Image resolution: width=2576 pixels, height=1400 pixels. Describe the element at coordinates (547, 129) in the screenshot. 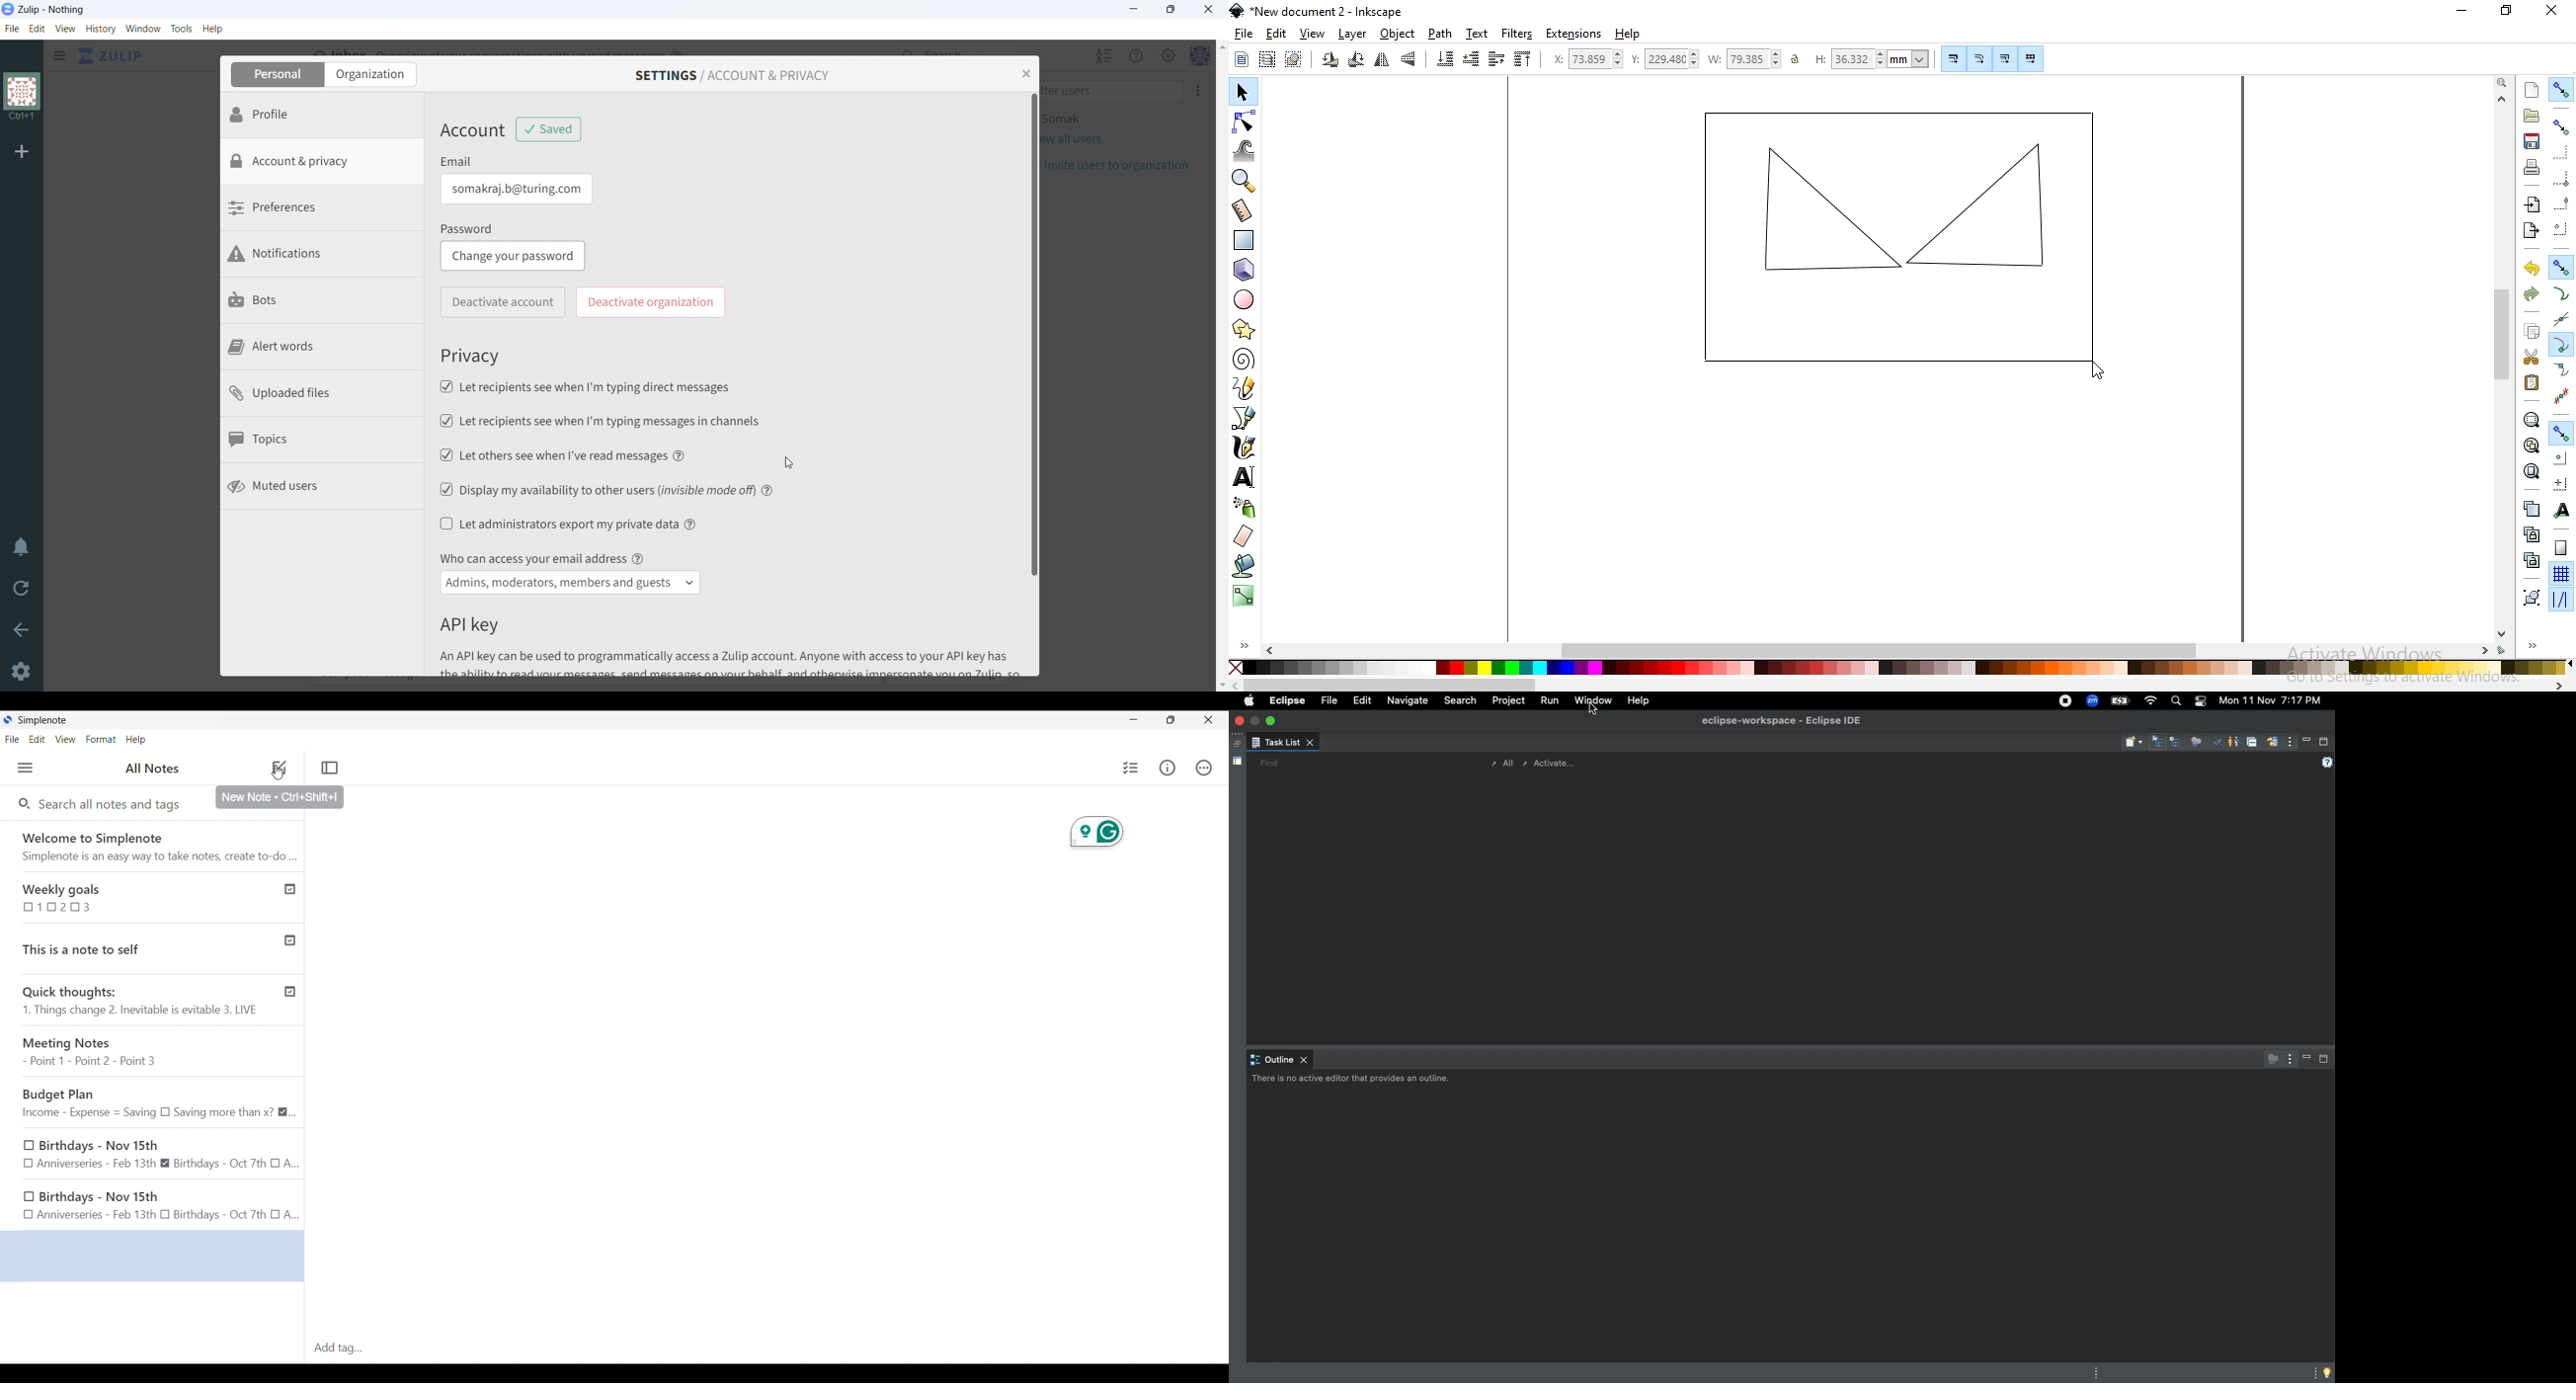

I see `changes saved` at that location.